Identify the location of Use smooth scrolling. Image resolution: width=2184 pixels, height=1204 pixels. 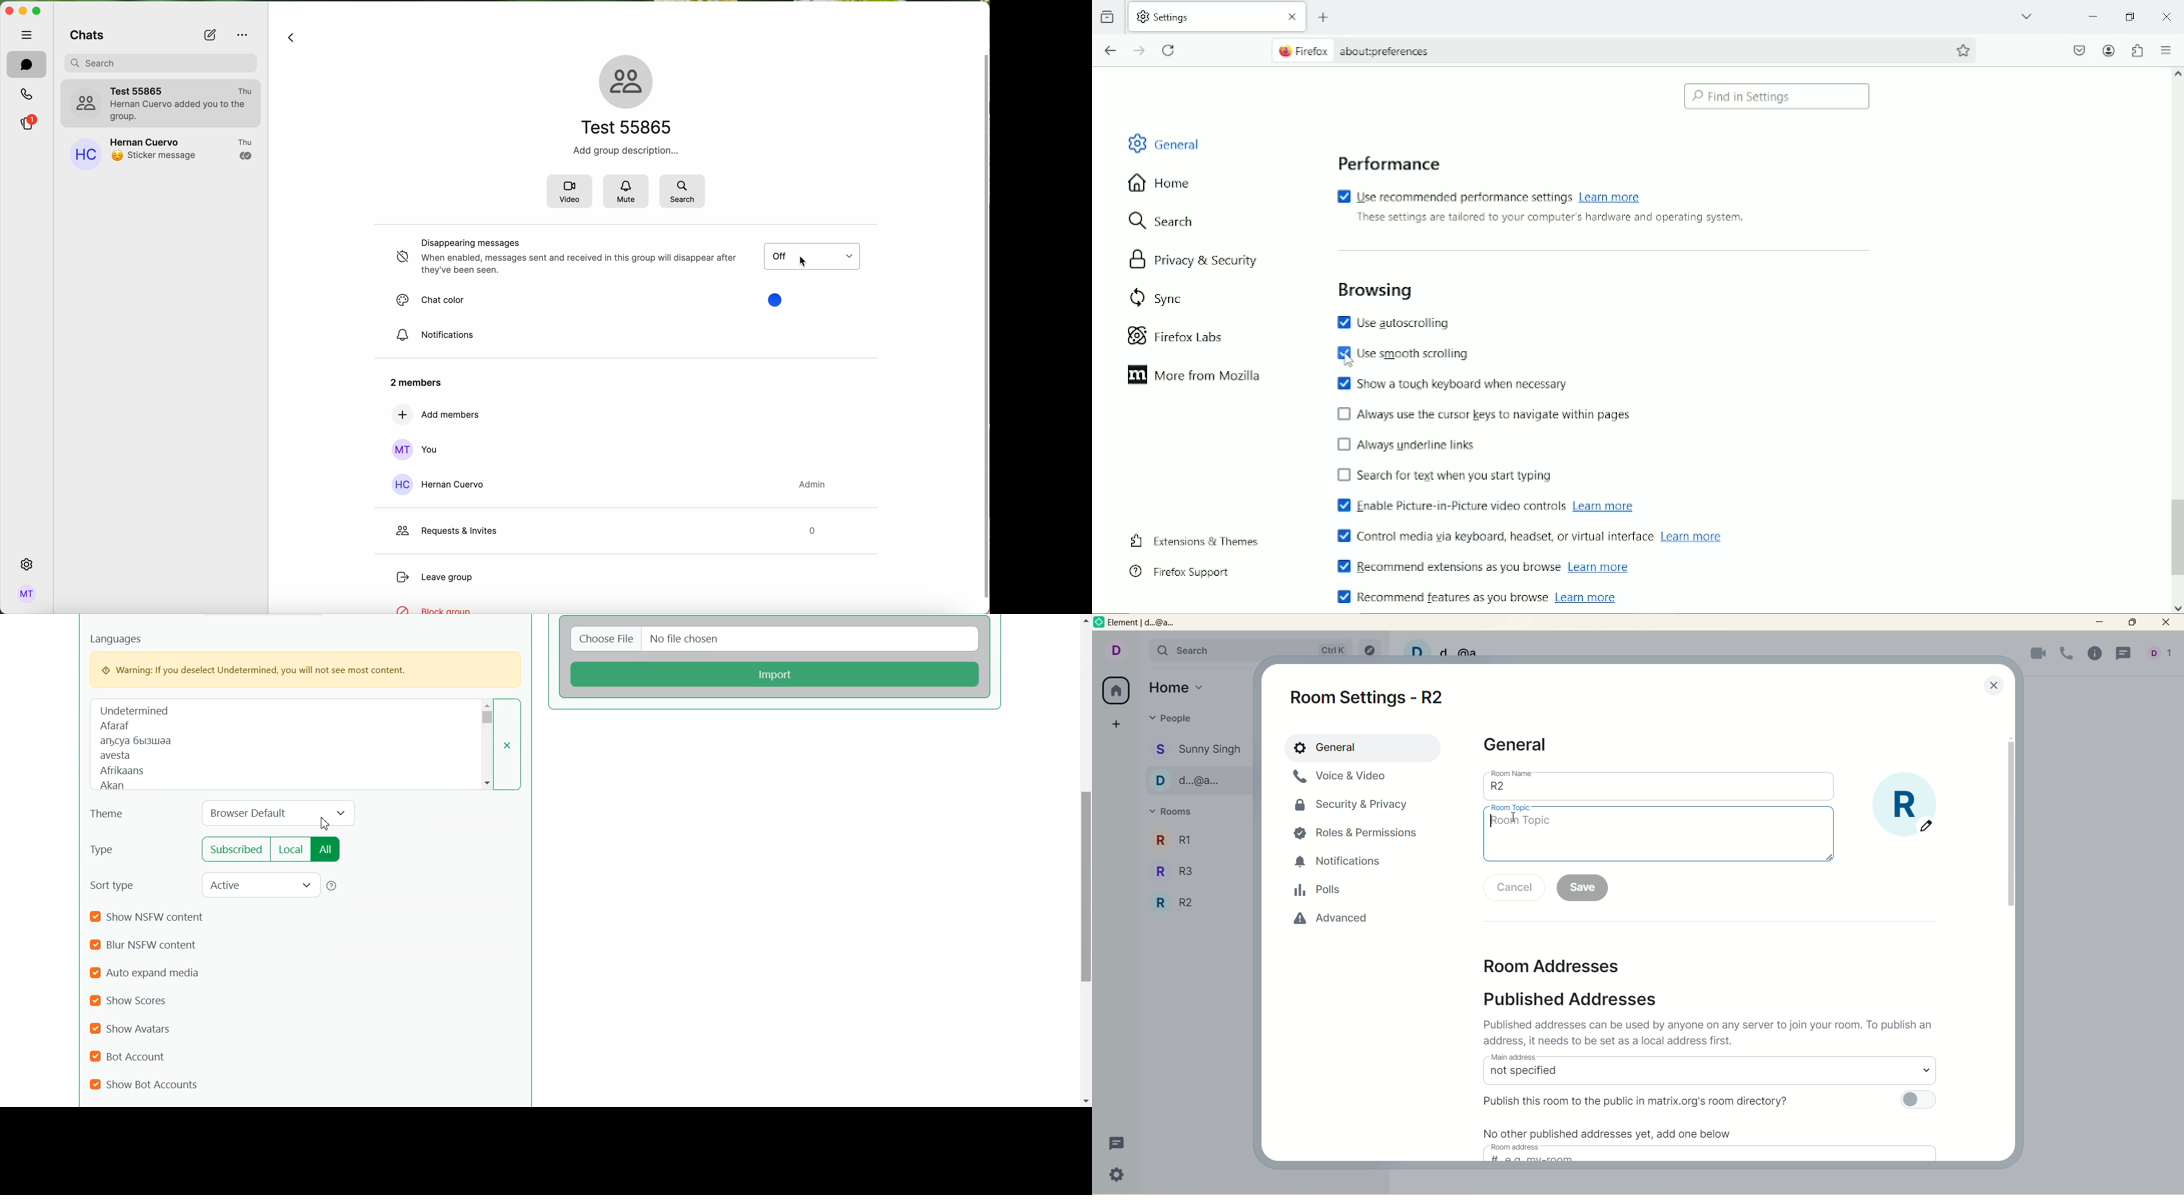
(1401, 355).